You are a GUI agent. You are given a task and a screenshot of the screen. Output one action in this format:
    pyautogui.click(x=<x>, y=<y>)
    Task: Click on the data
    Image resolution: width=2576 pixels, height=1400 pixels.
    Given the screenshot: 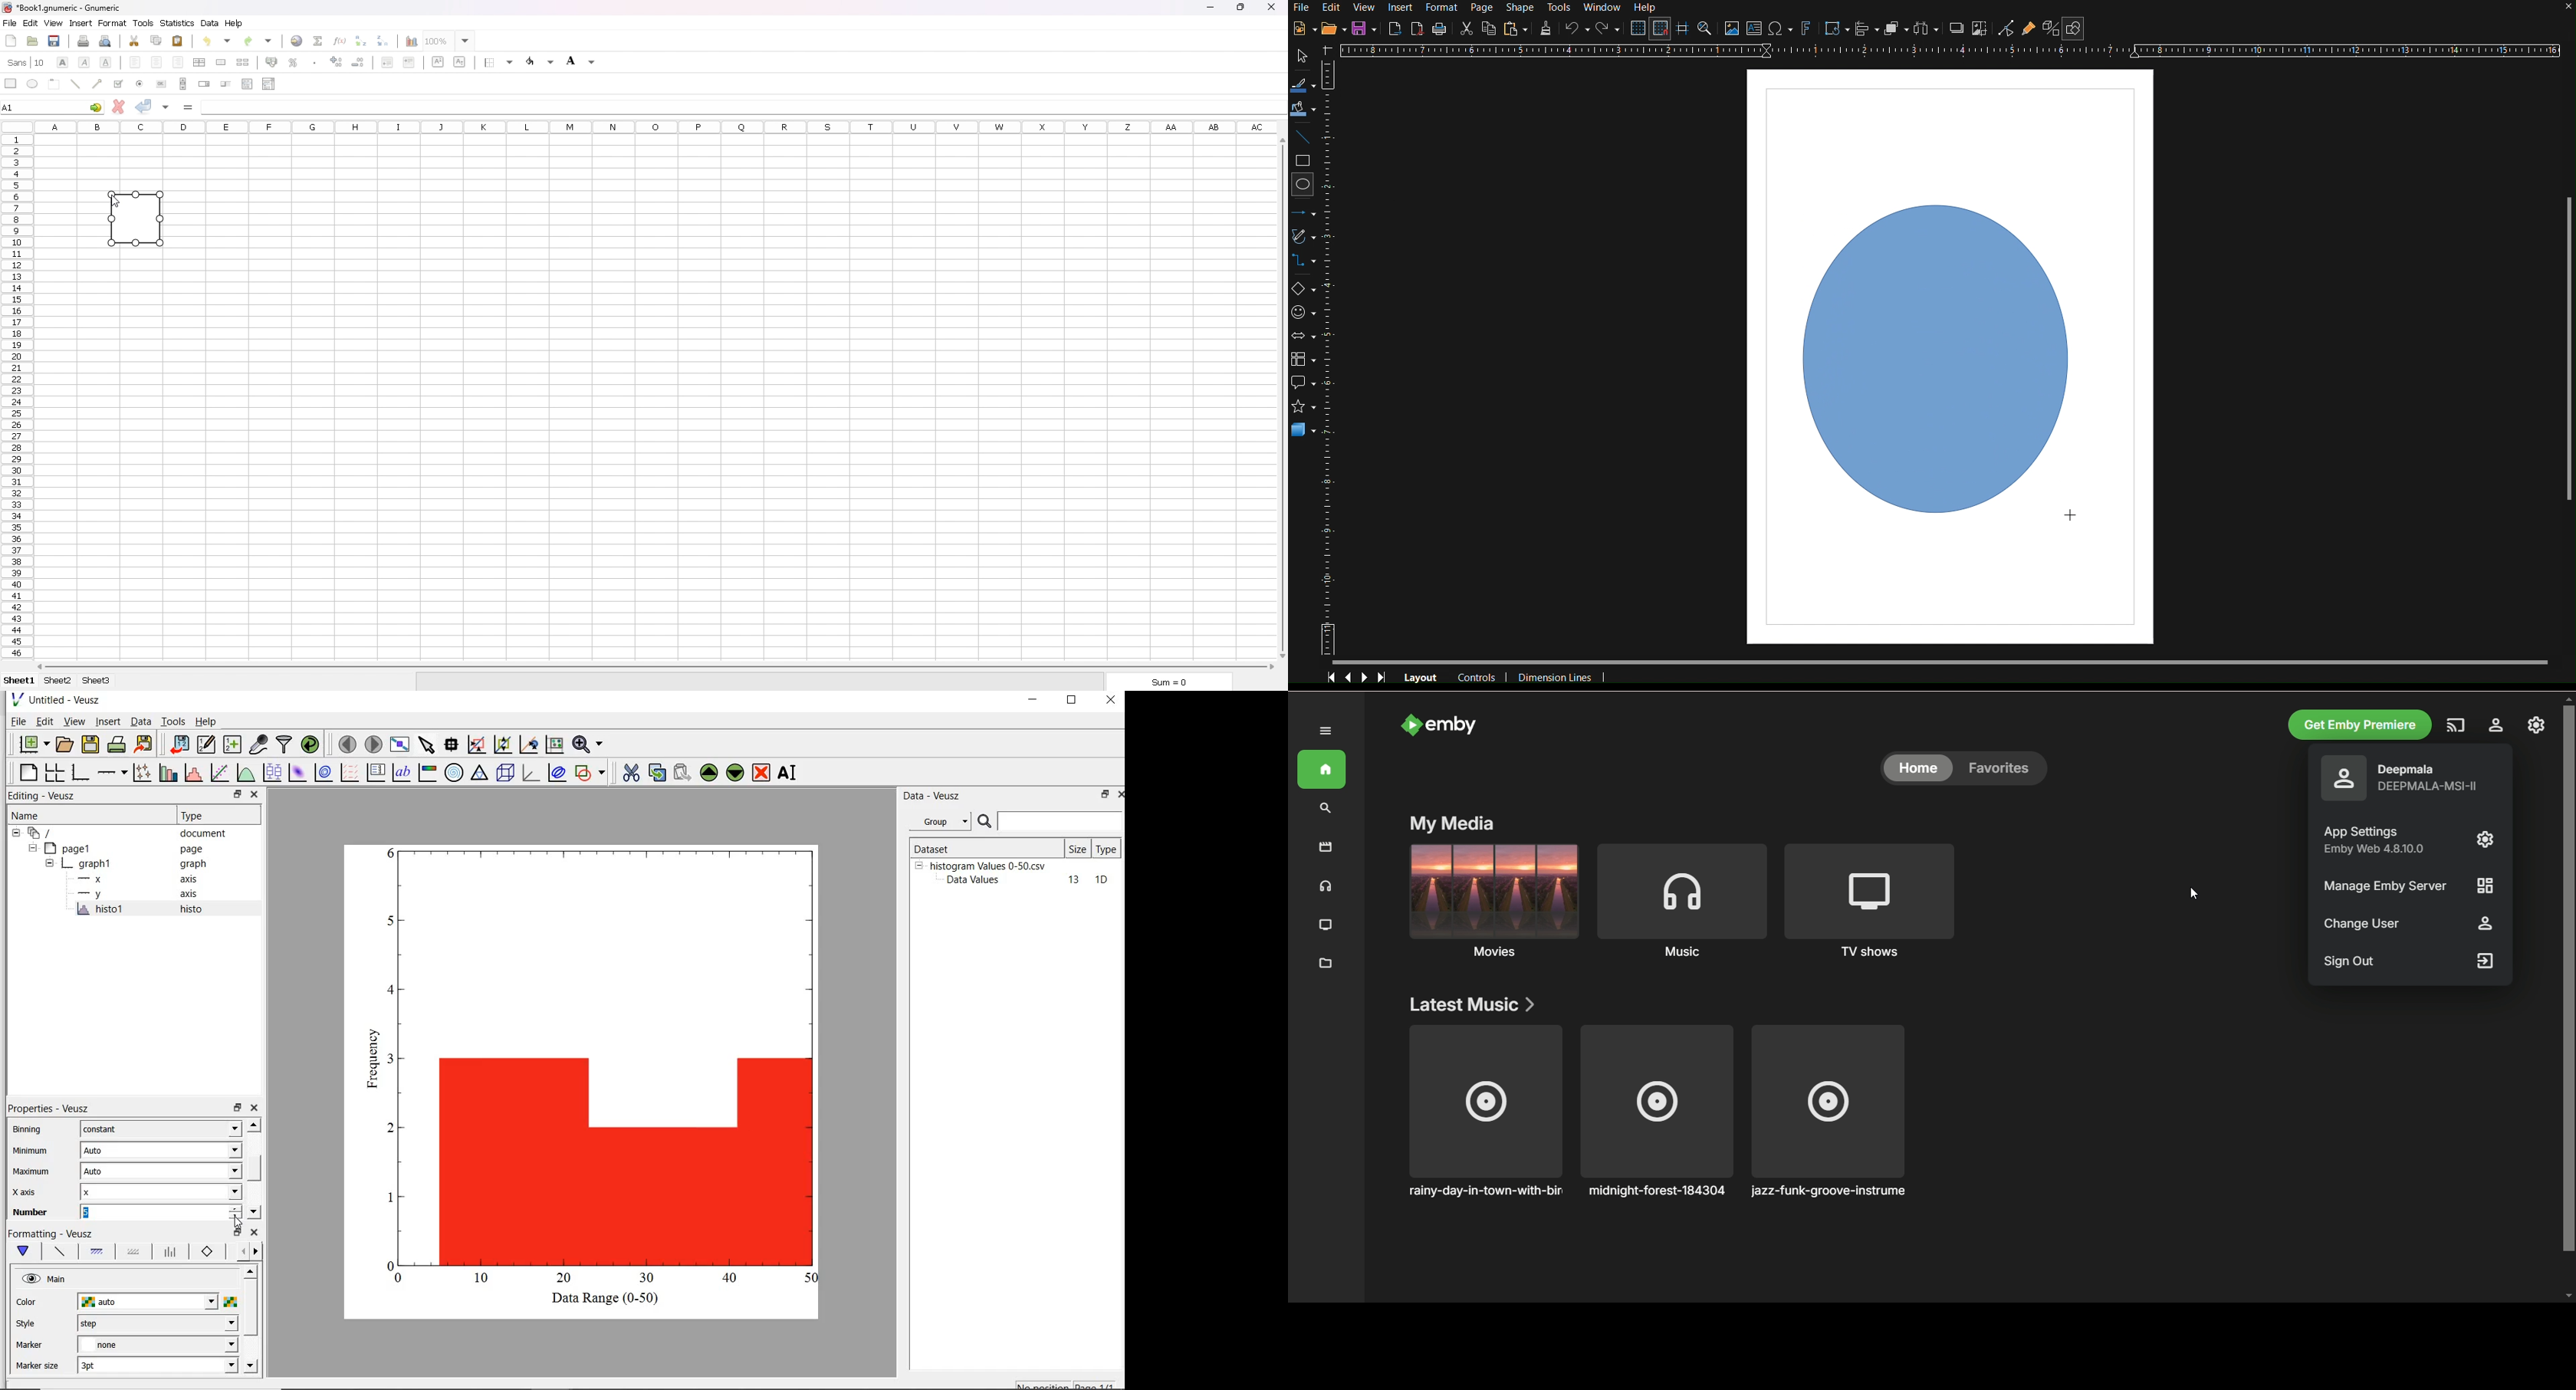 What is the action you would take?
    pyautogui.click(x=210, y=23)
    